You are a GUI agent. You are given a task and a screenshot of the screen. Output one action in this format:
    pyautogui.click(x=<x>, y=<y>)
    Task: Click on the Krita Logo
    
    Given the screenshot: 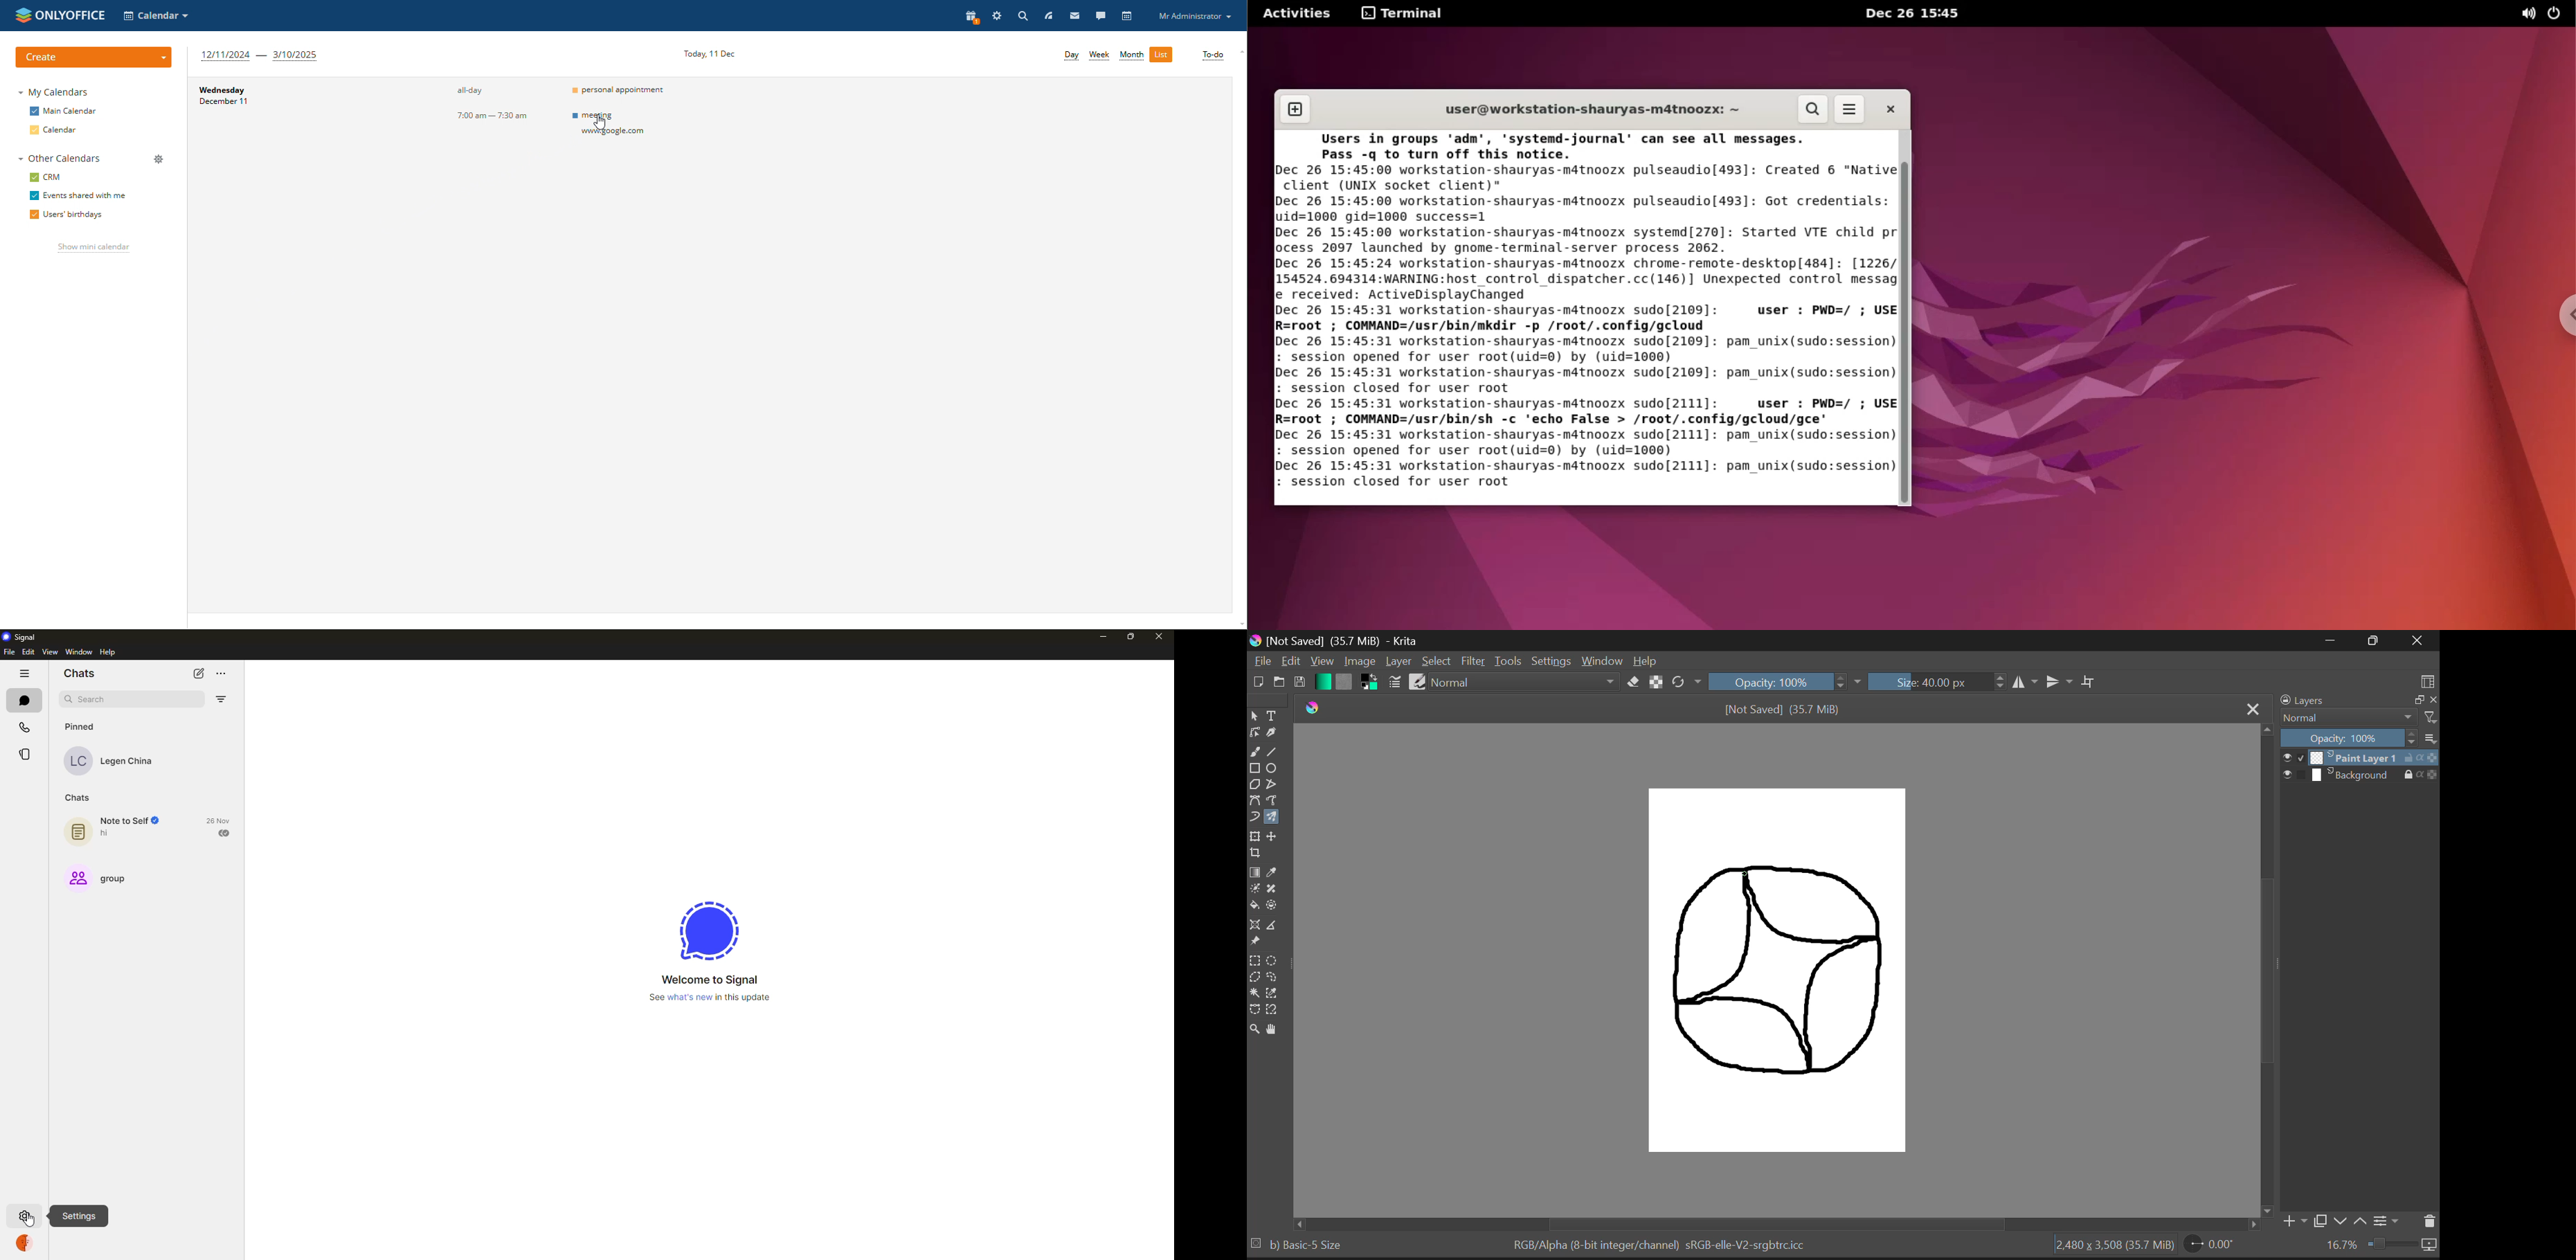 What is the action you would take?
    pyautogui.click(x=1311, y=707)
    